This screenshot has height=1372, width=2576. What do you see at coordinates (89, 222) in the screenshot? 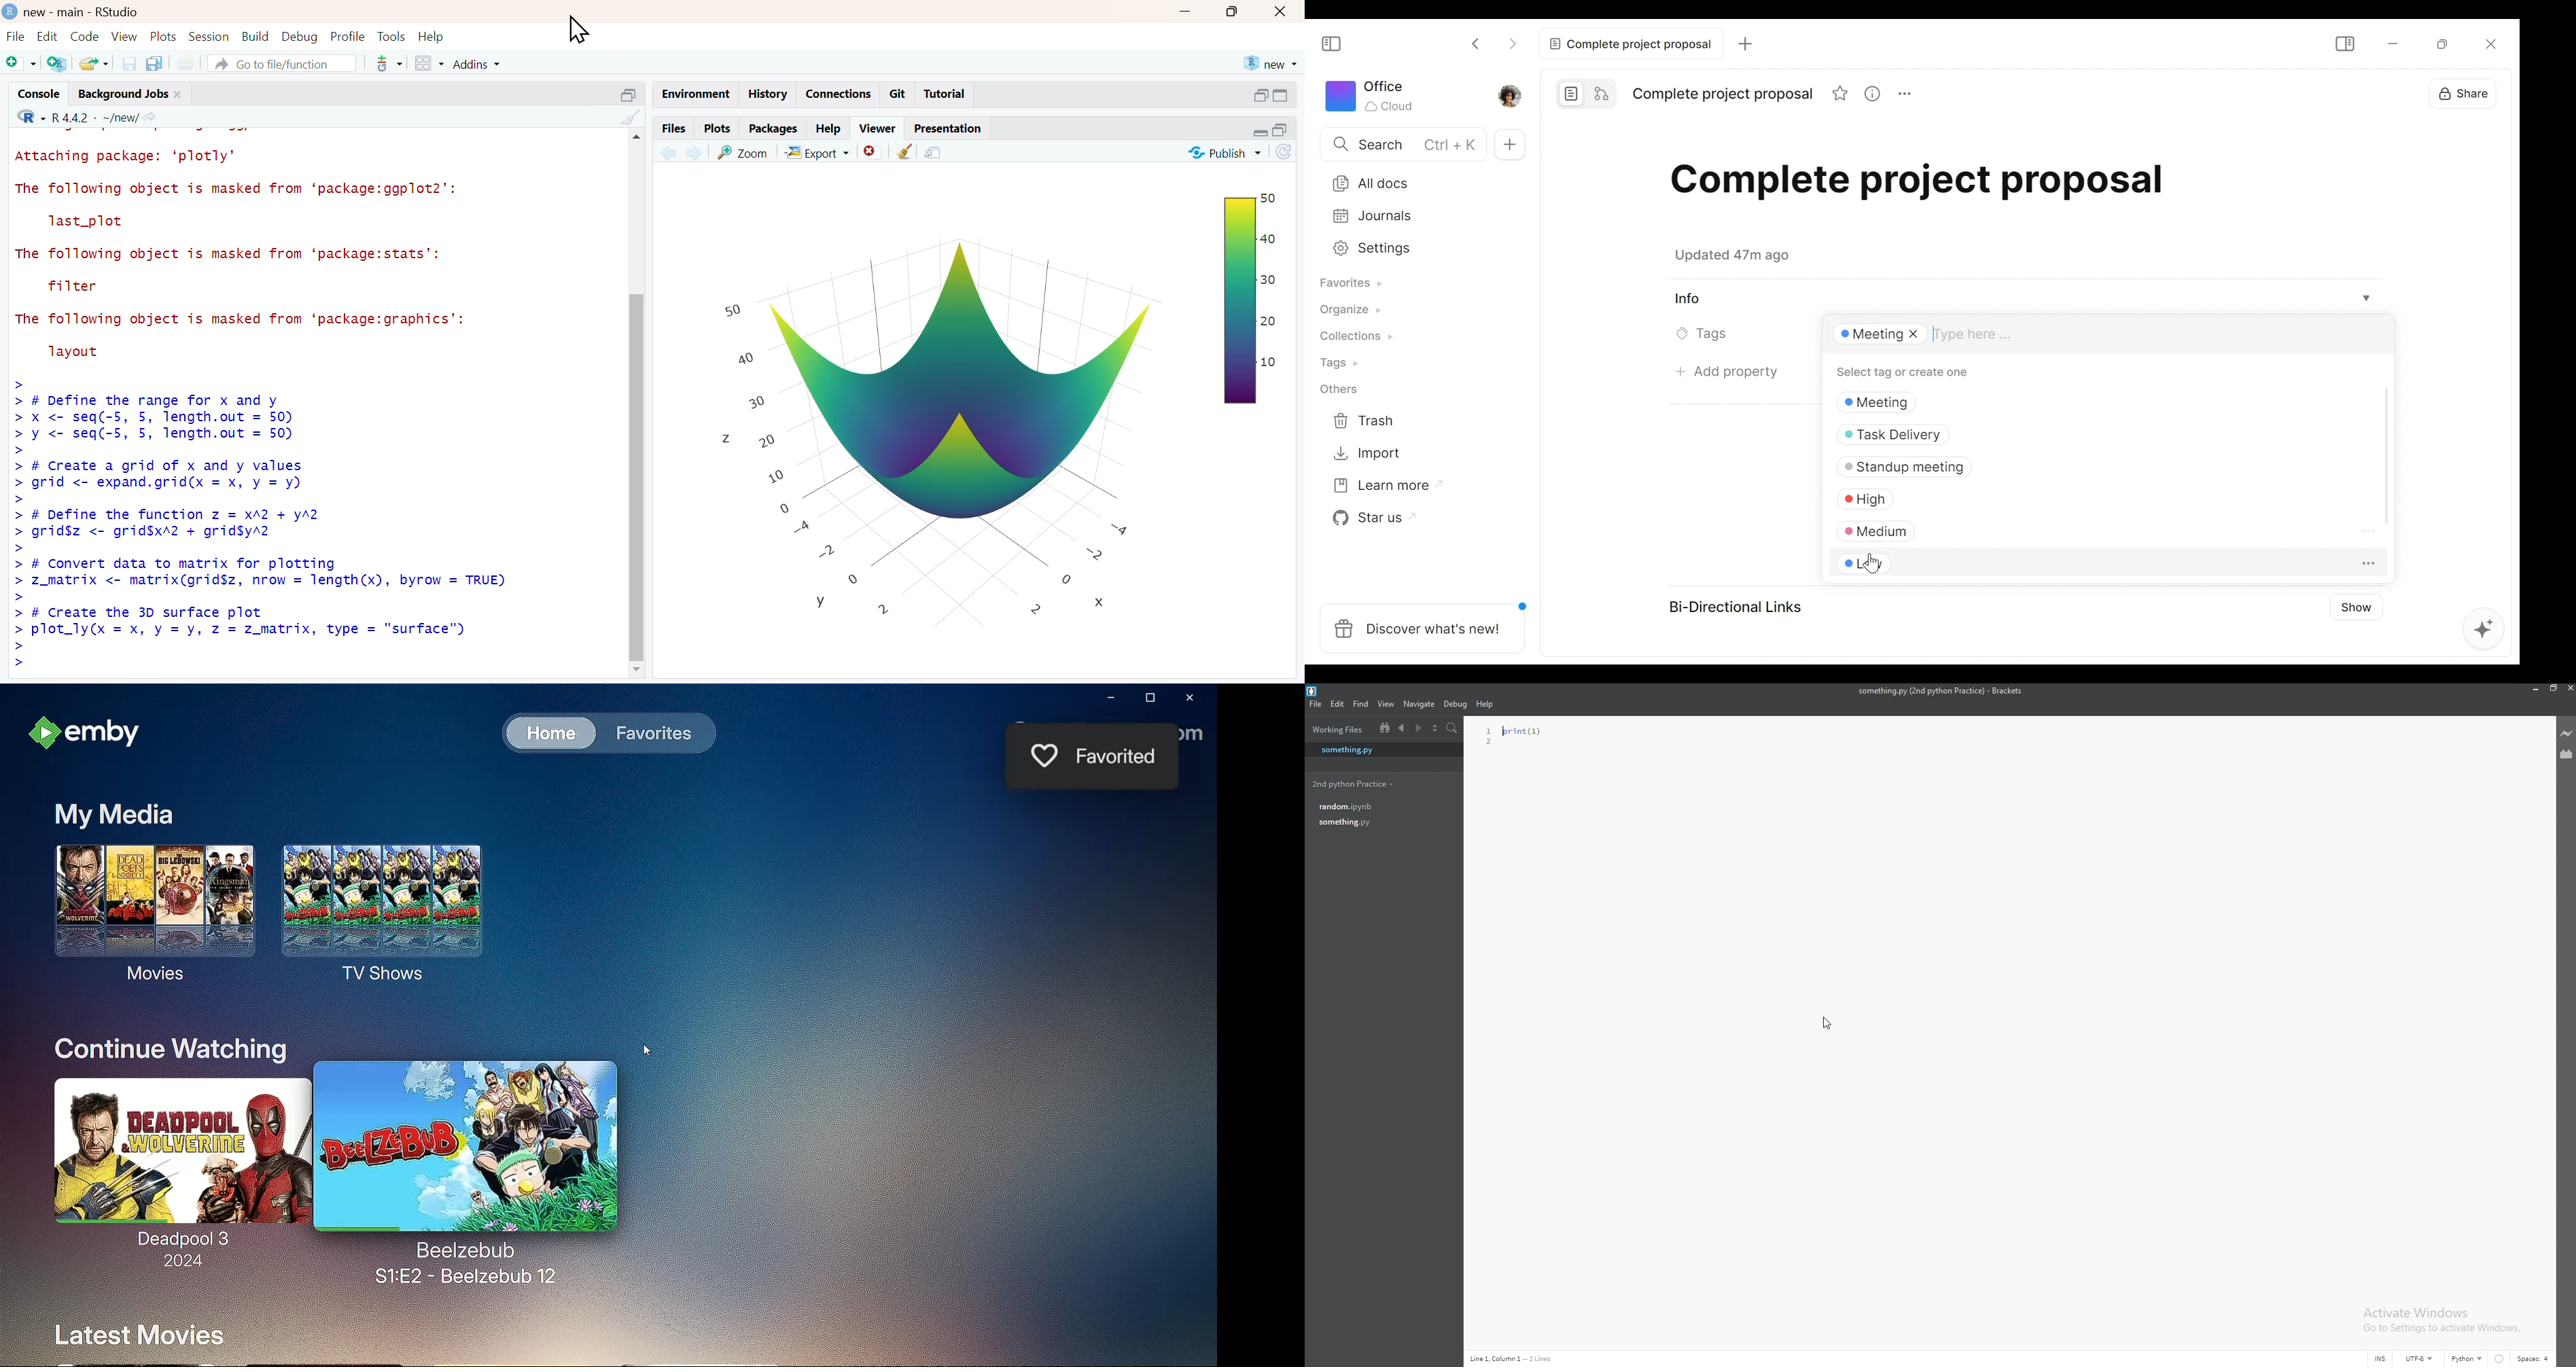
I see `last_plot` at bounding box center [89, 222].